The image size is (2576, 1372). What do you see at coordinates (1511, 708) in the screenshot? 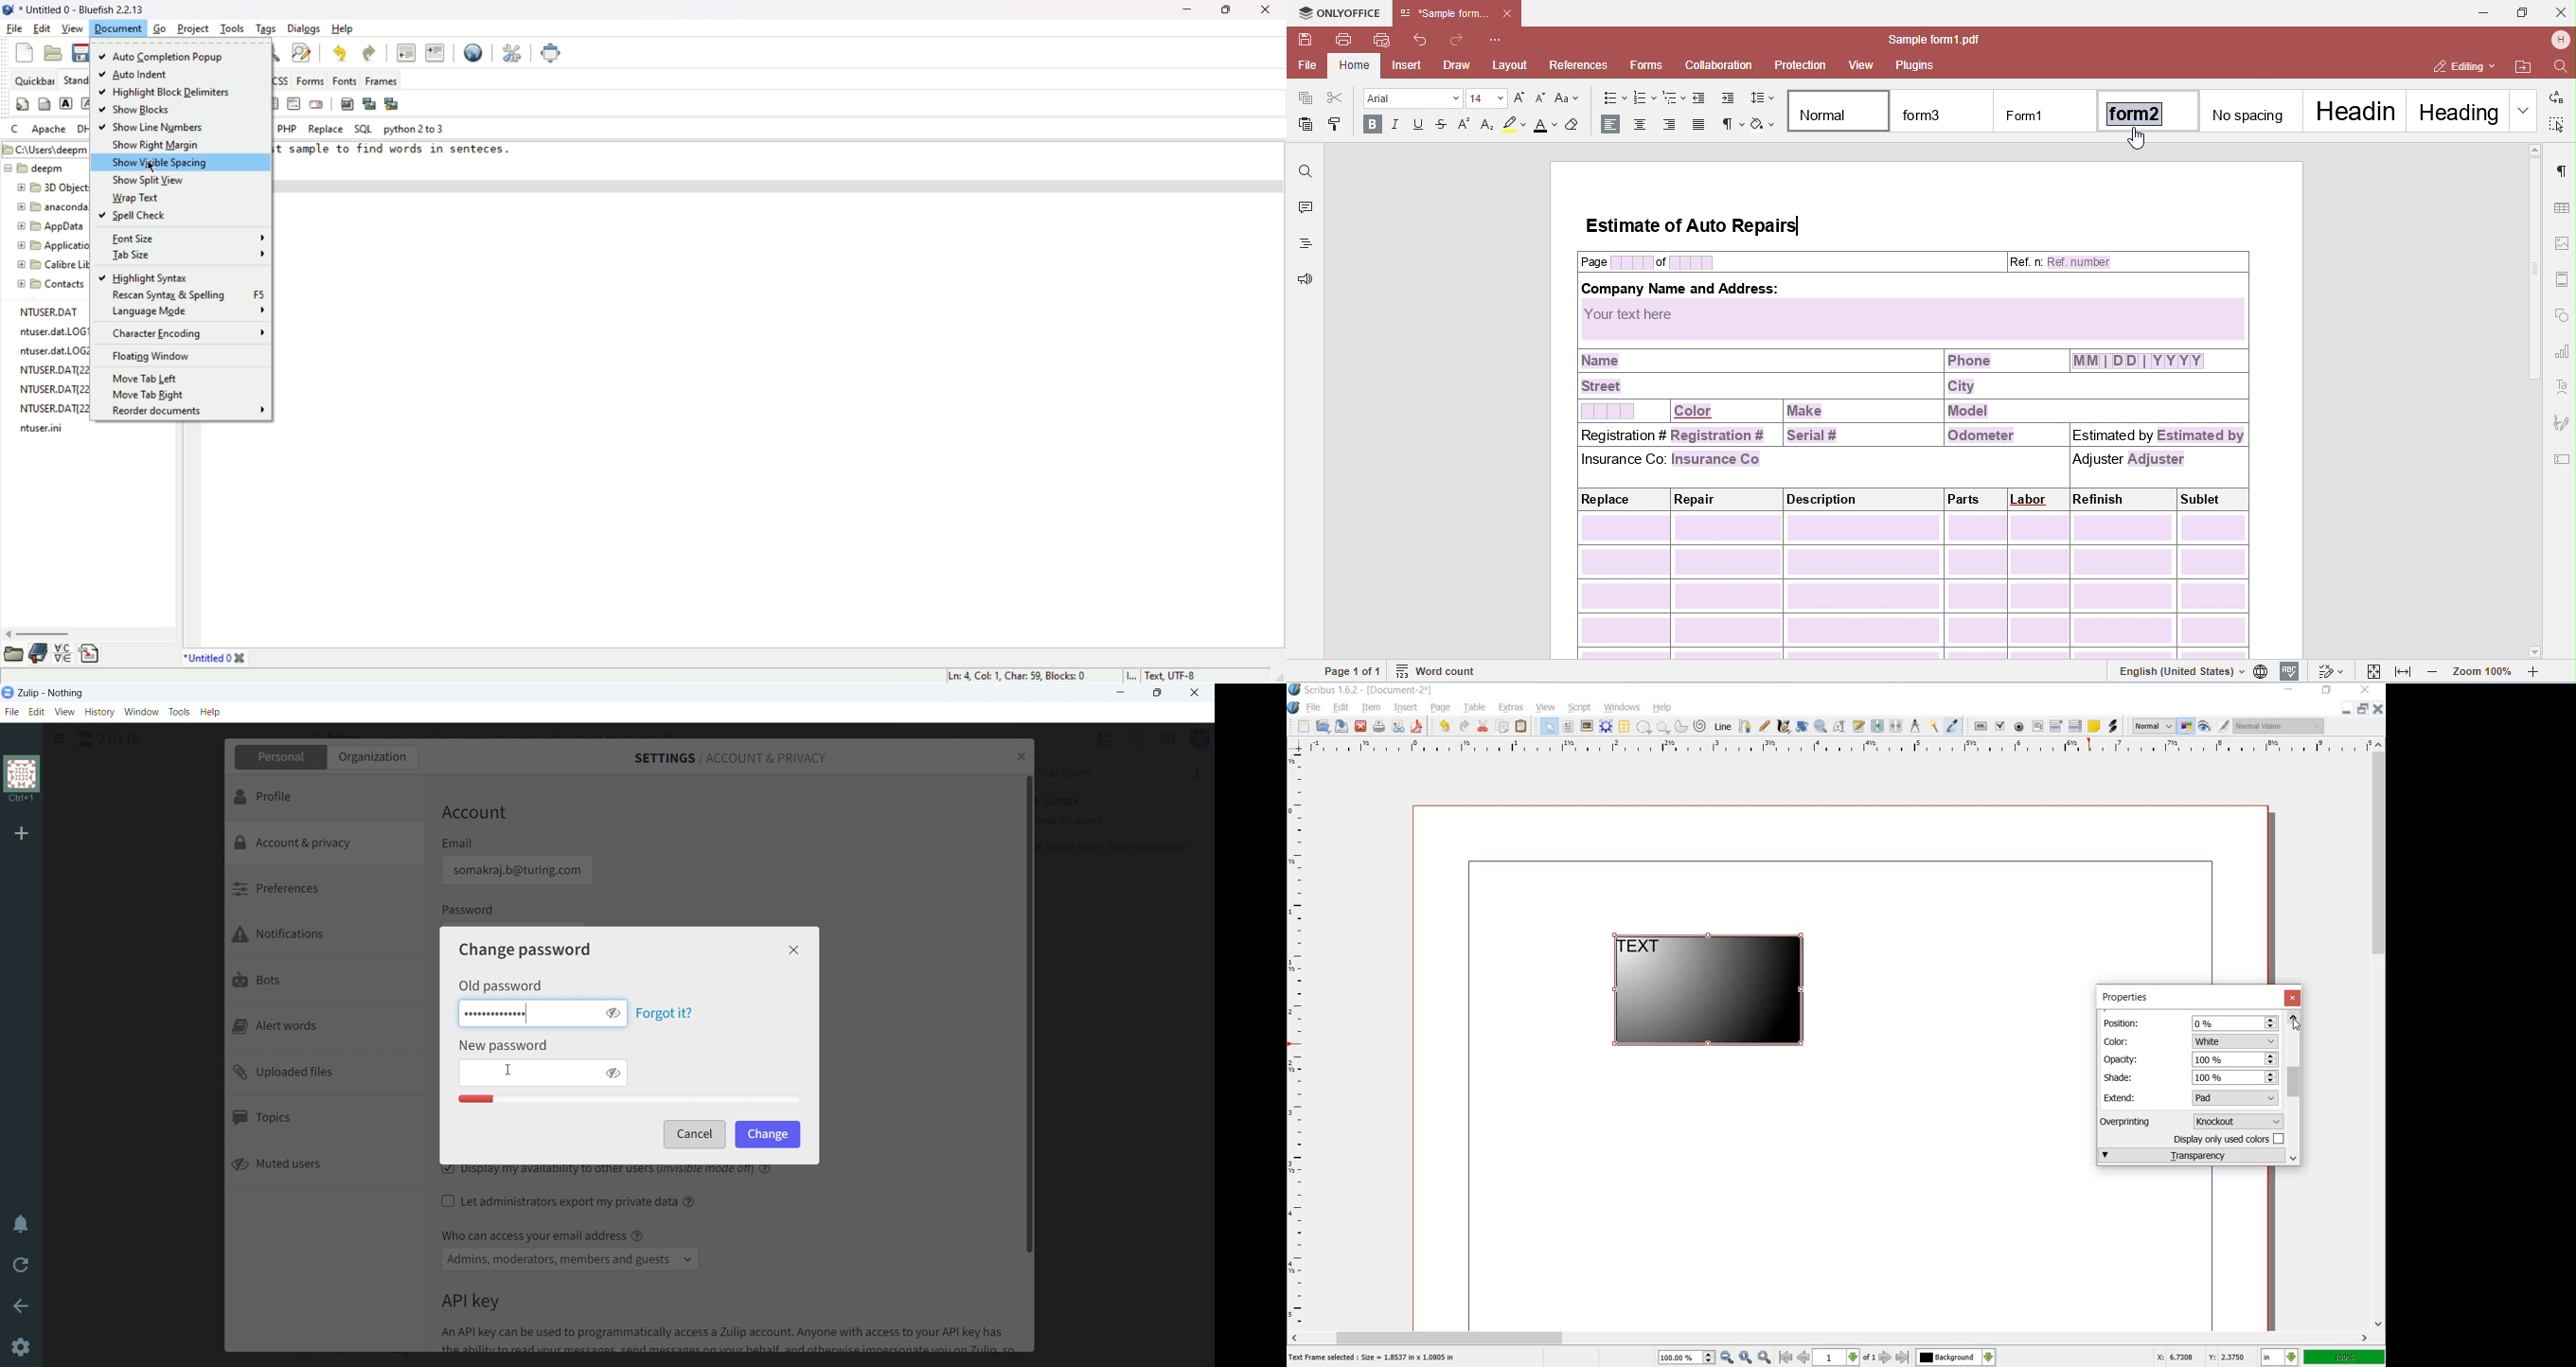
I see `extras` at bounding box center [1511, 708].